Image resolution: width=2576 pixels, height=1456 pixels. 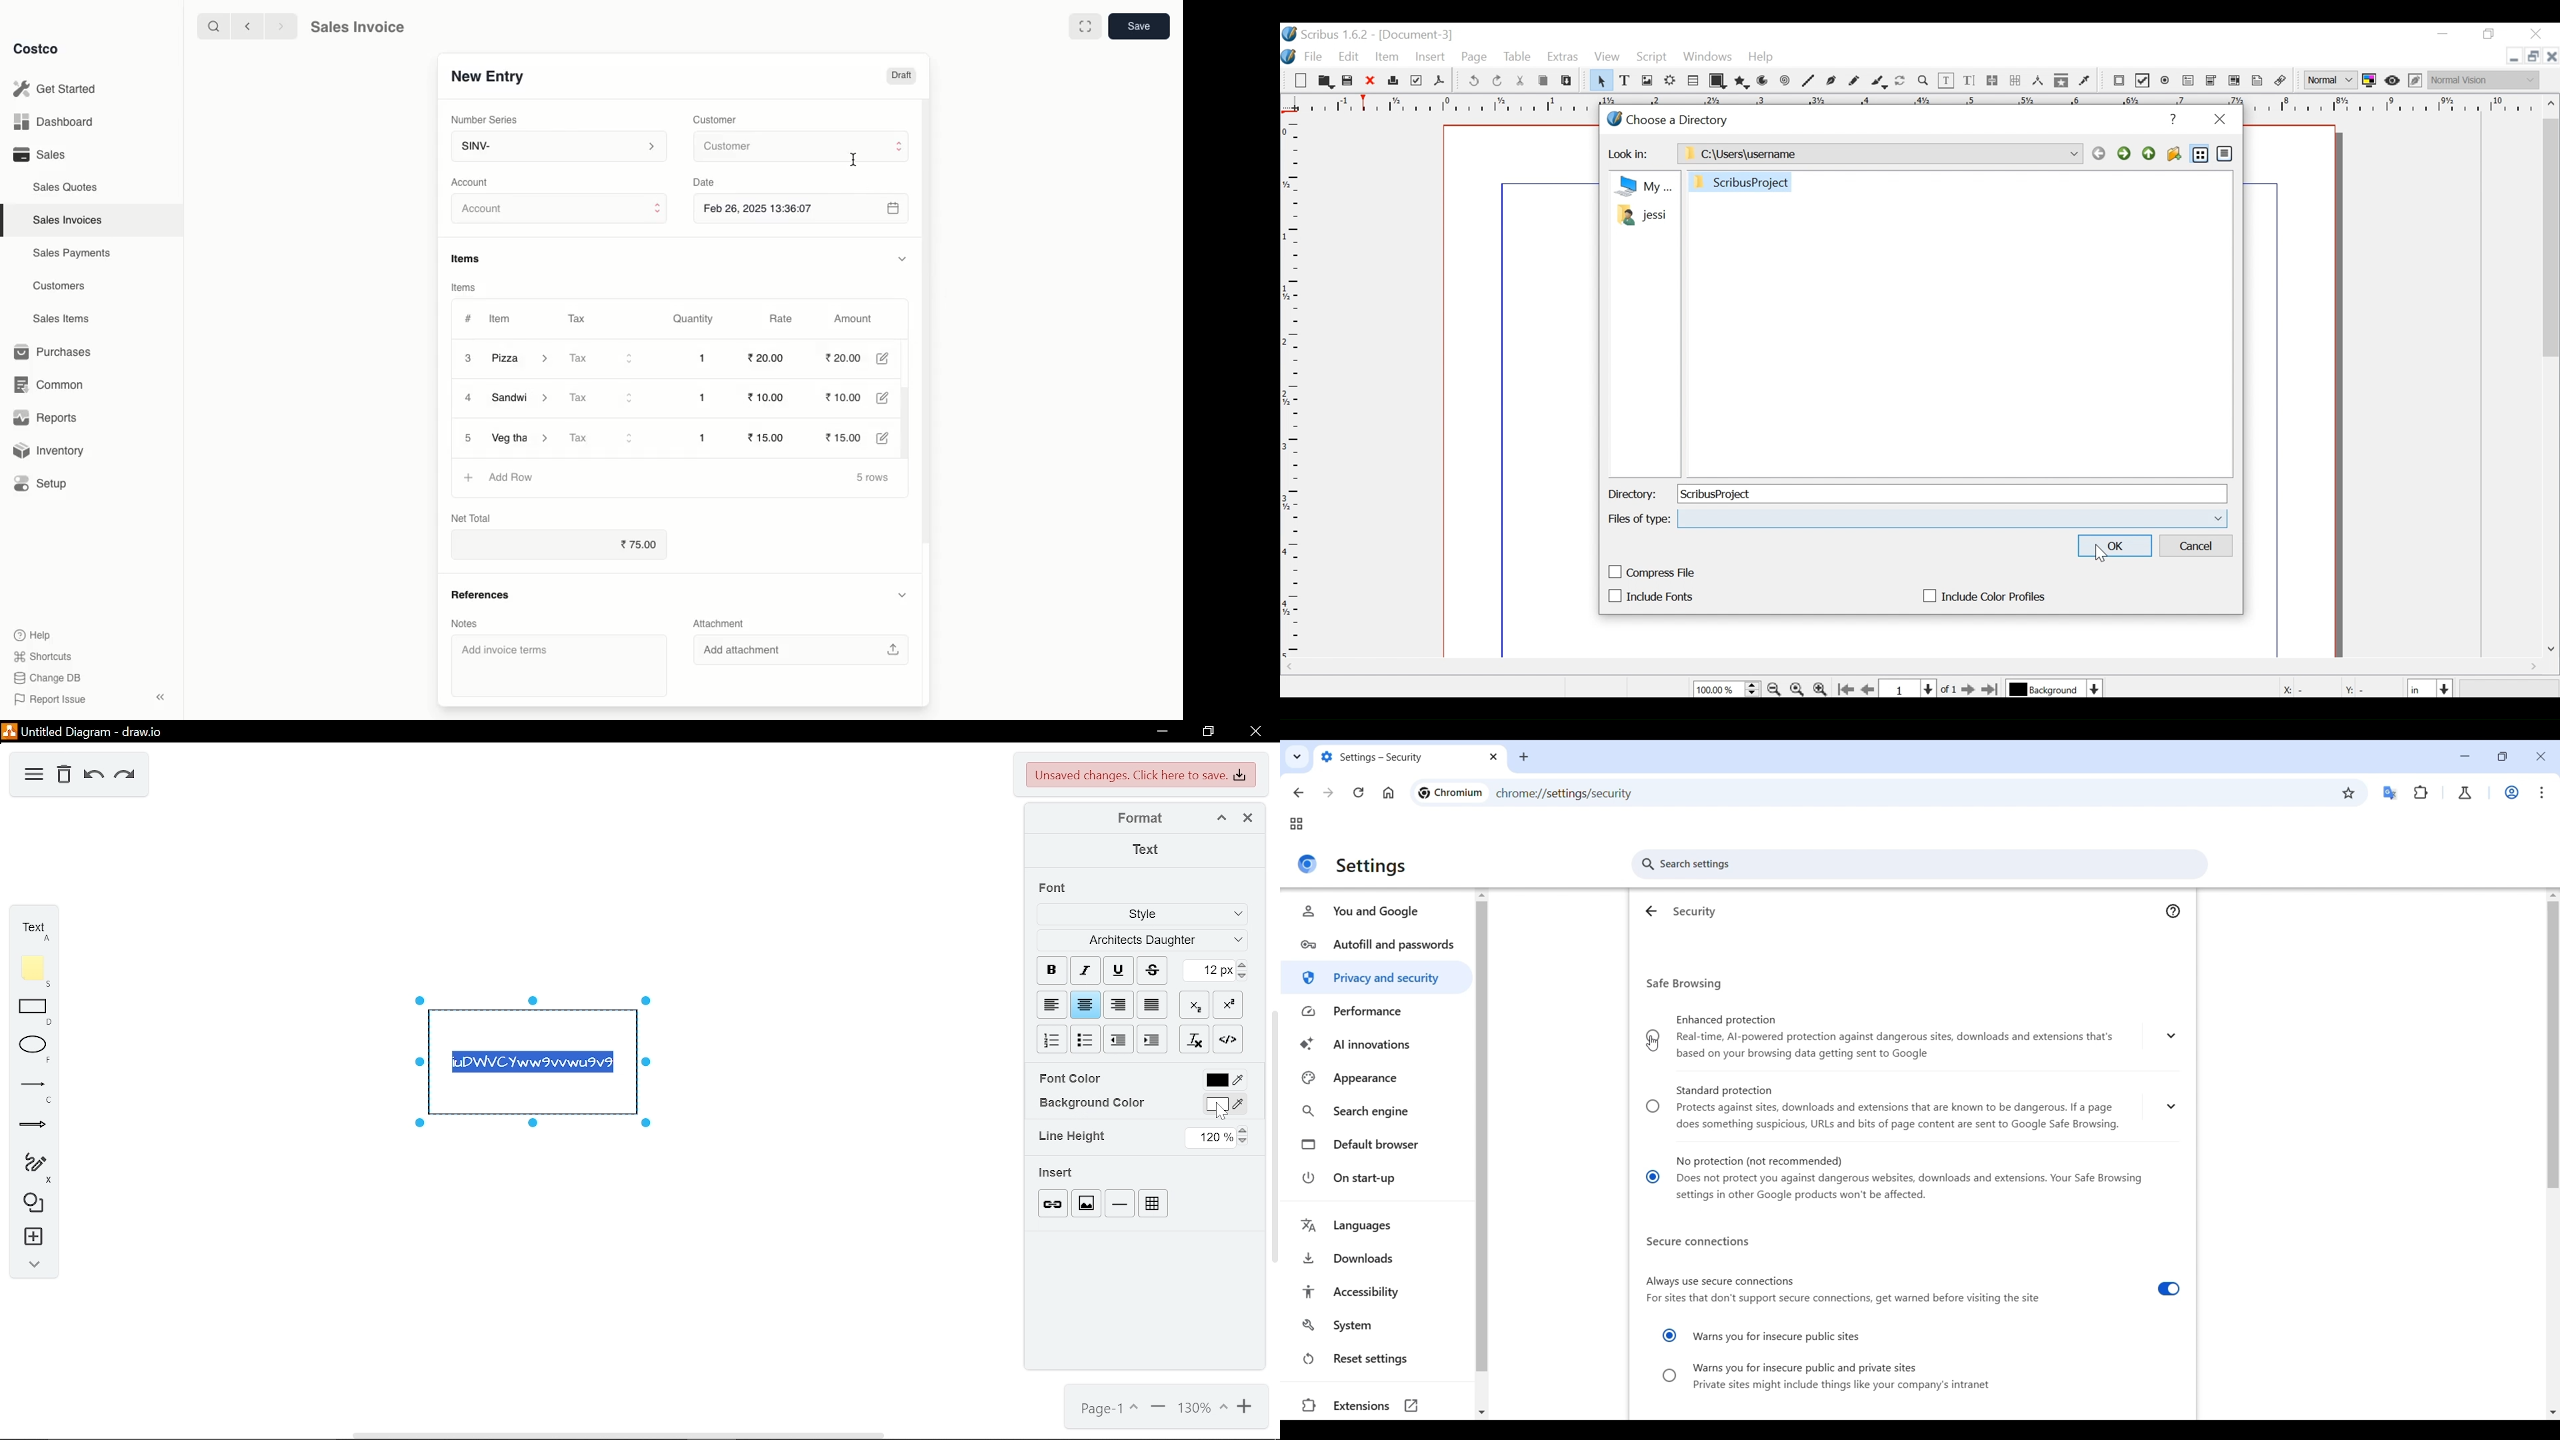 I want to click on Quick slide to bottom, so click(x=1481, y=1413).